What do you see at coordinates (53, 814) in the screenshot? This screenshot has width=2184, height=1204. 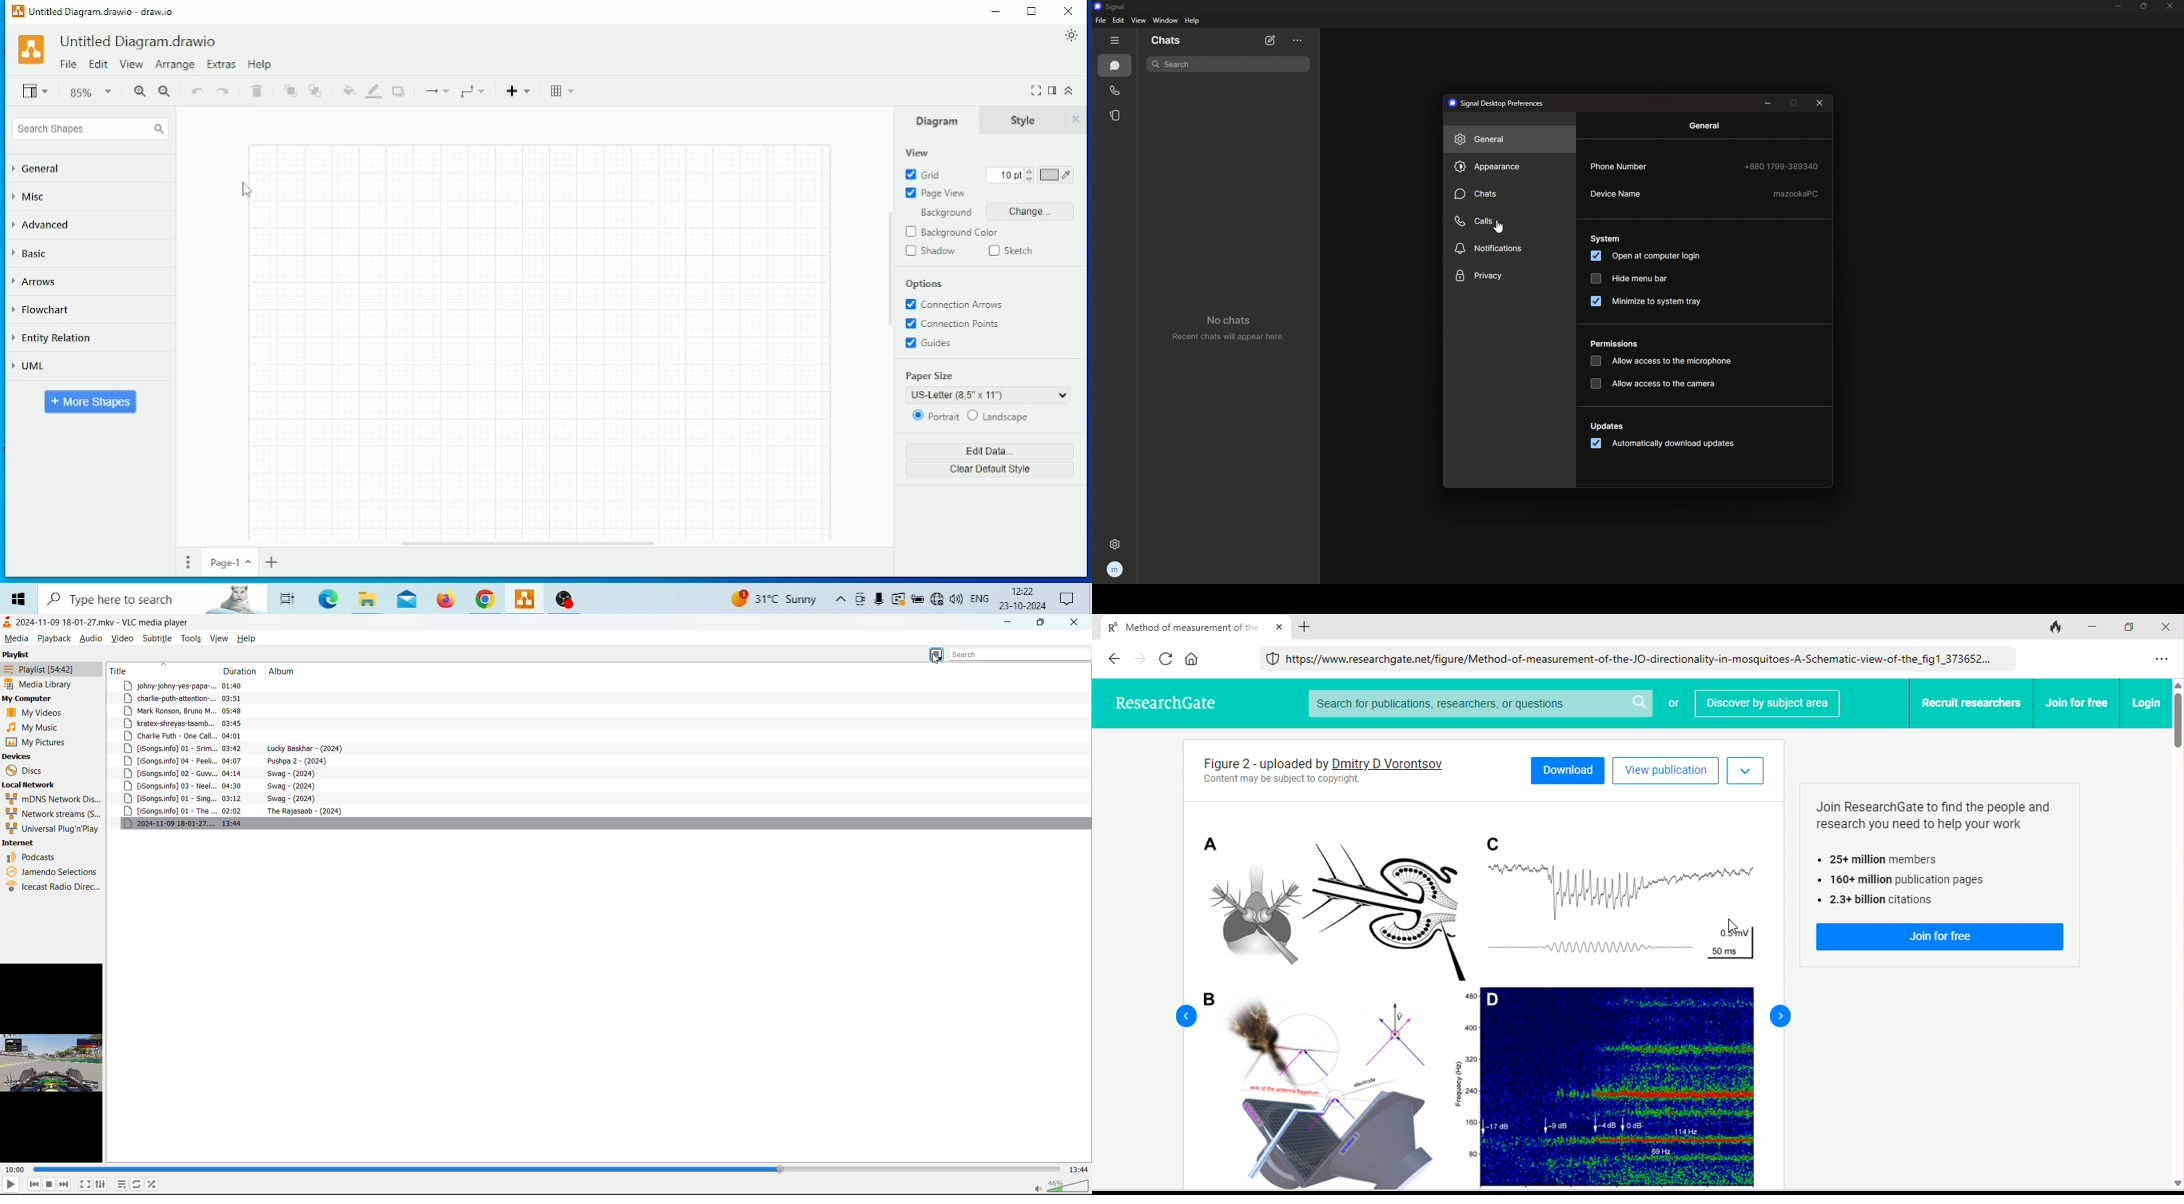 I see `network streams` at bounding box center [53, 814].